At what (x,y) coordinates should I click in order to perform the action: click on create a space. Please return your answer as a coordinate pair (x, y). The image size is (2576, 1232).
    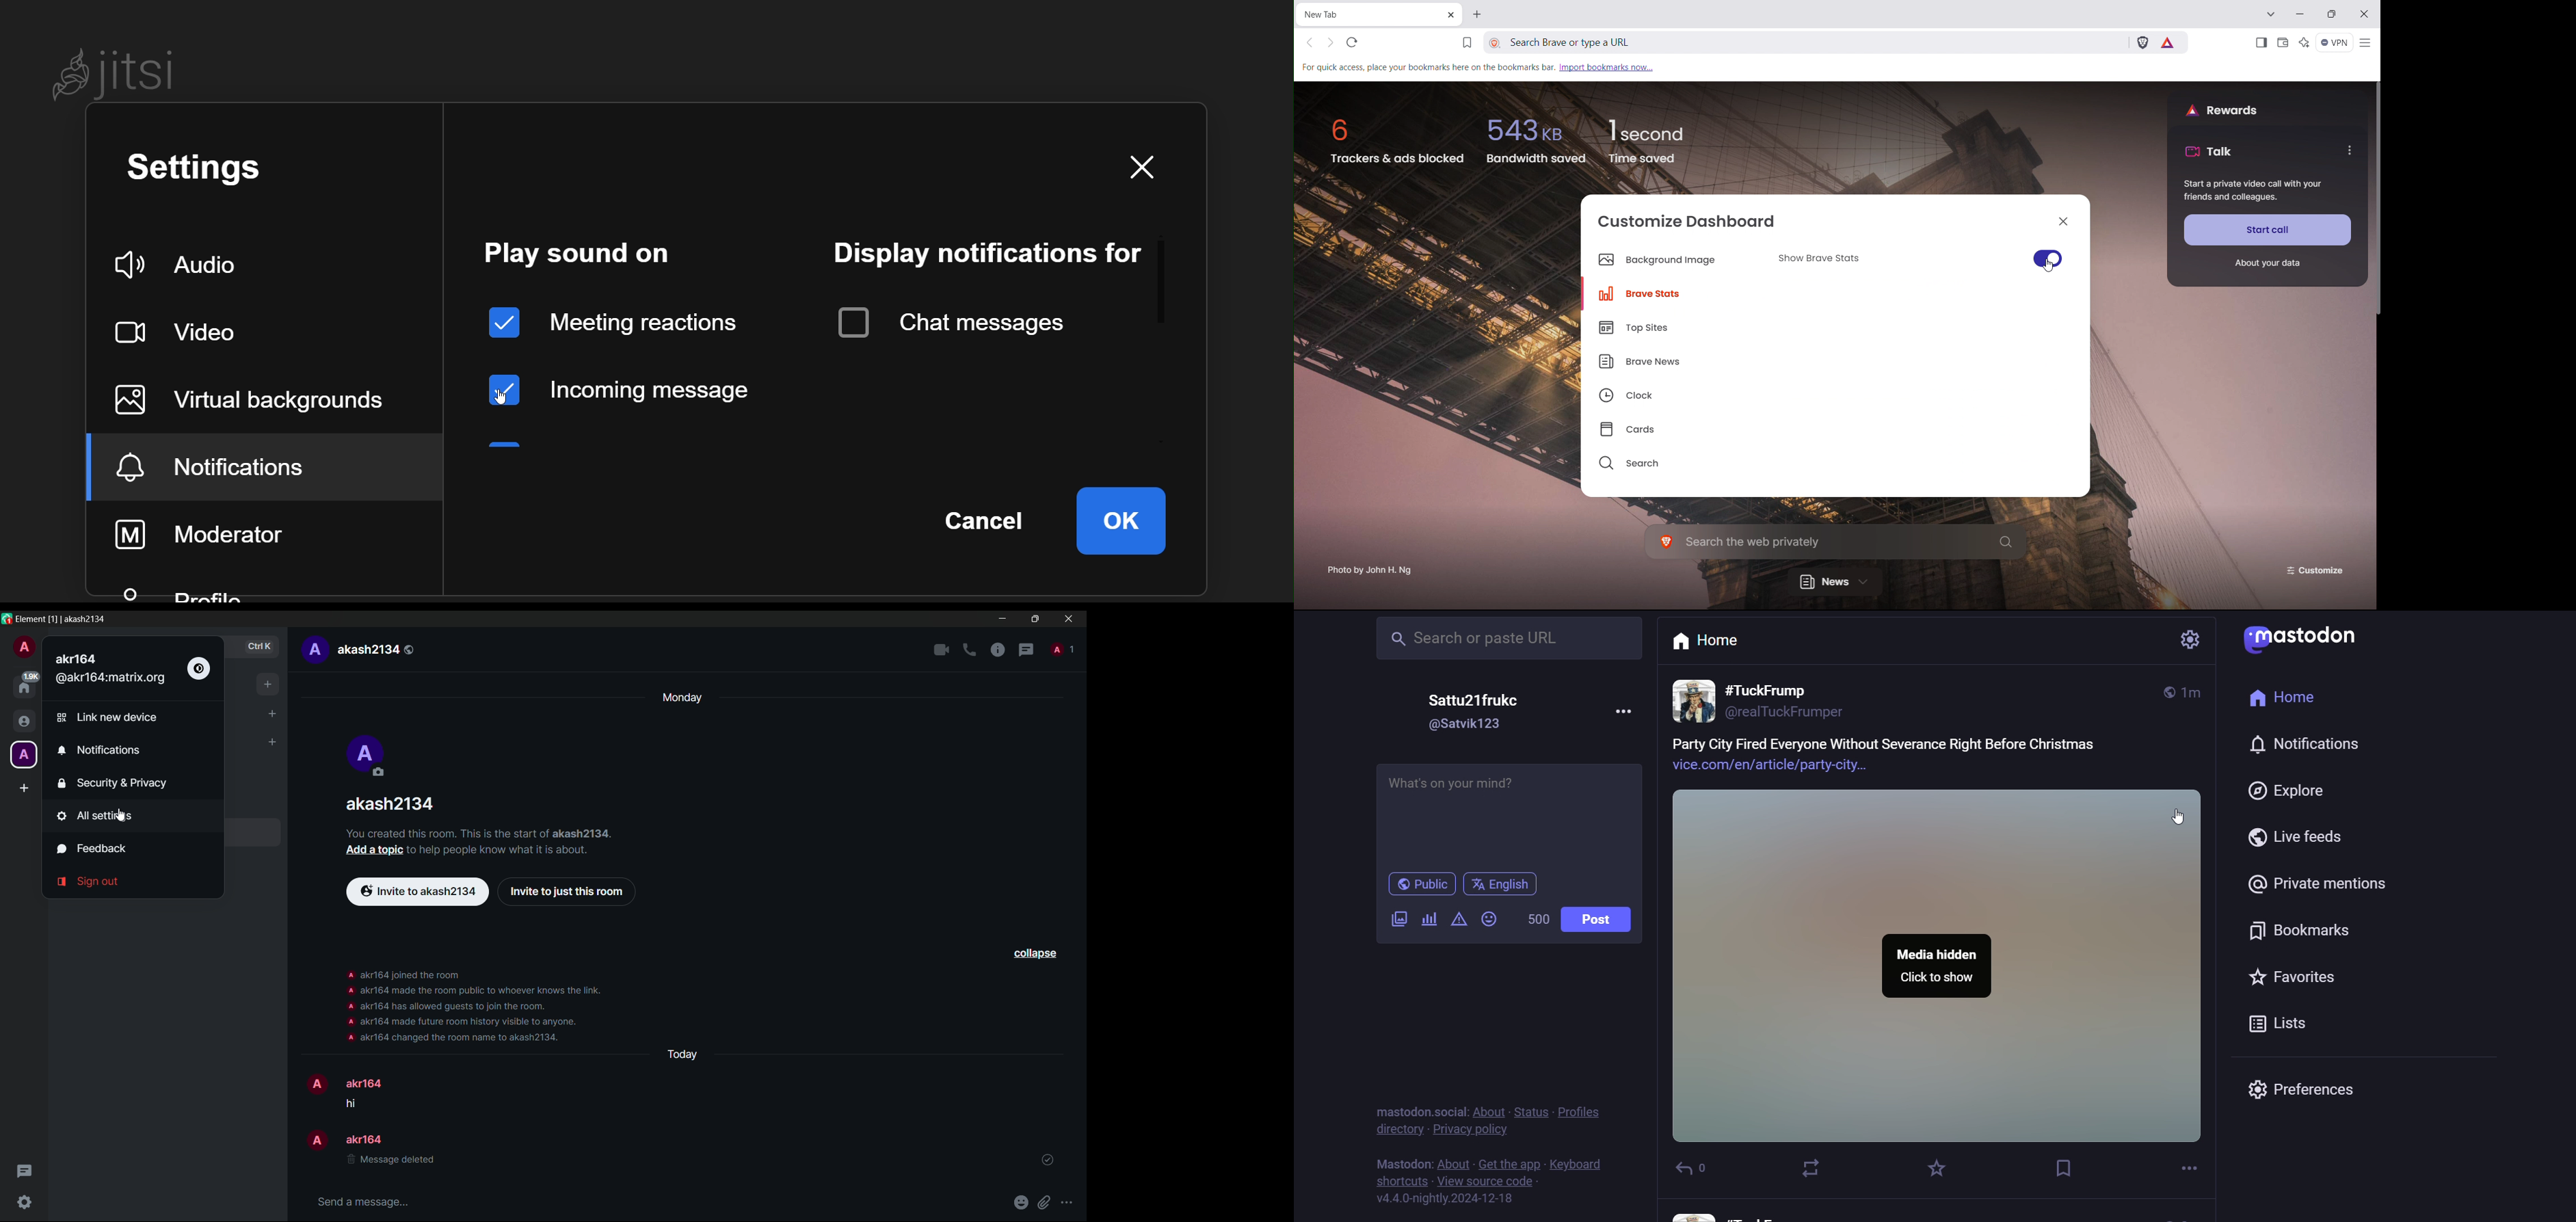
    Looking at the image, I should click on (25, 788).